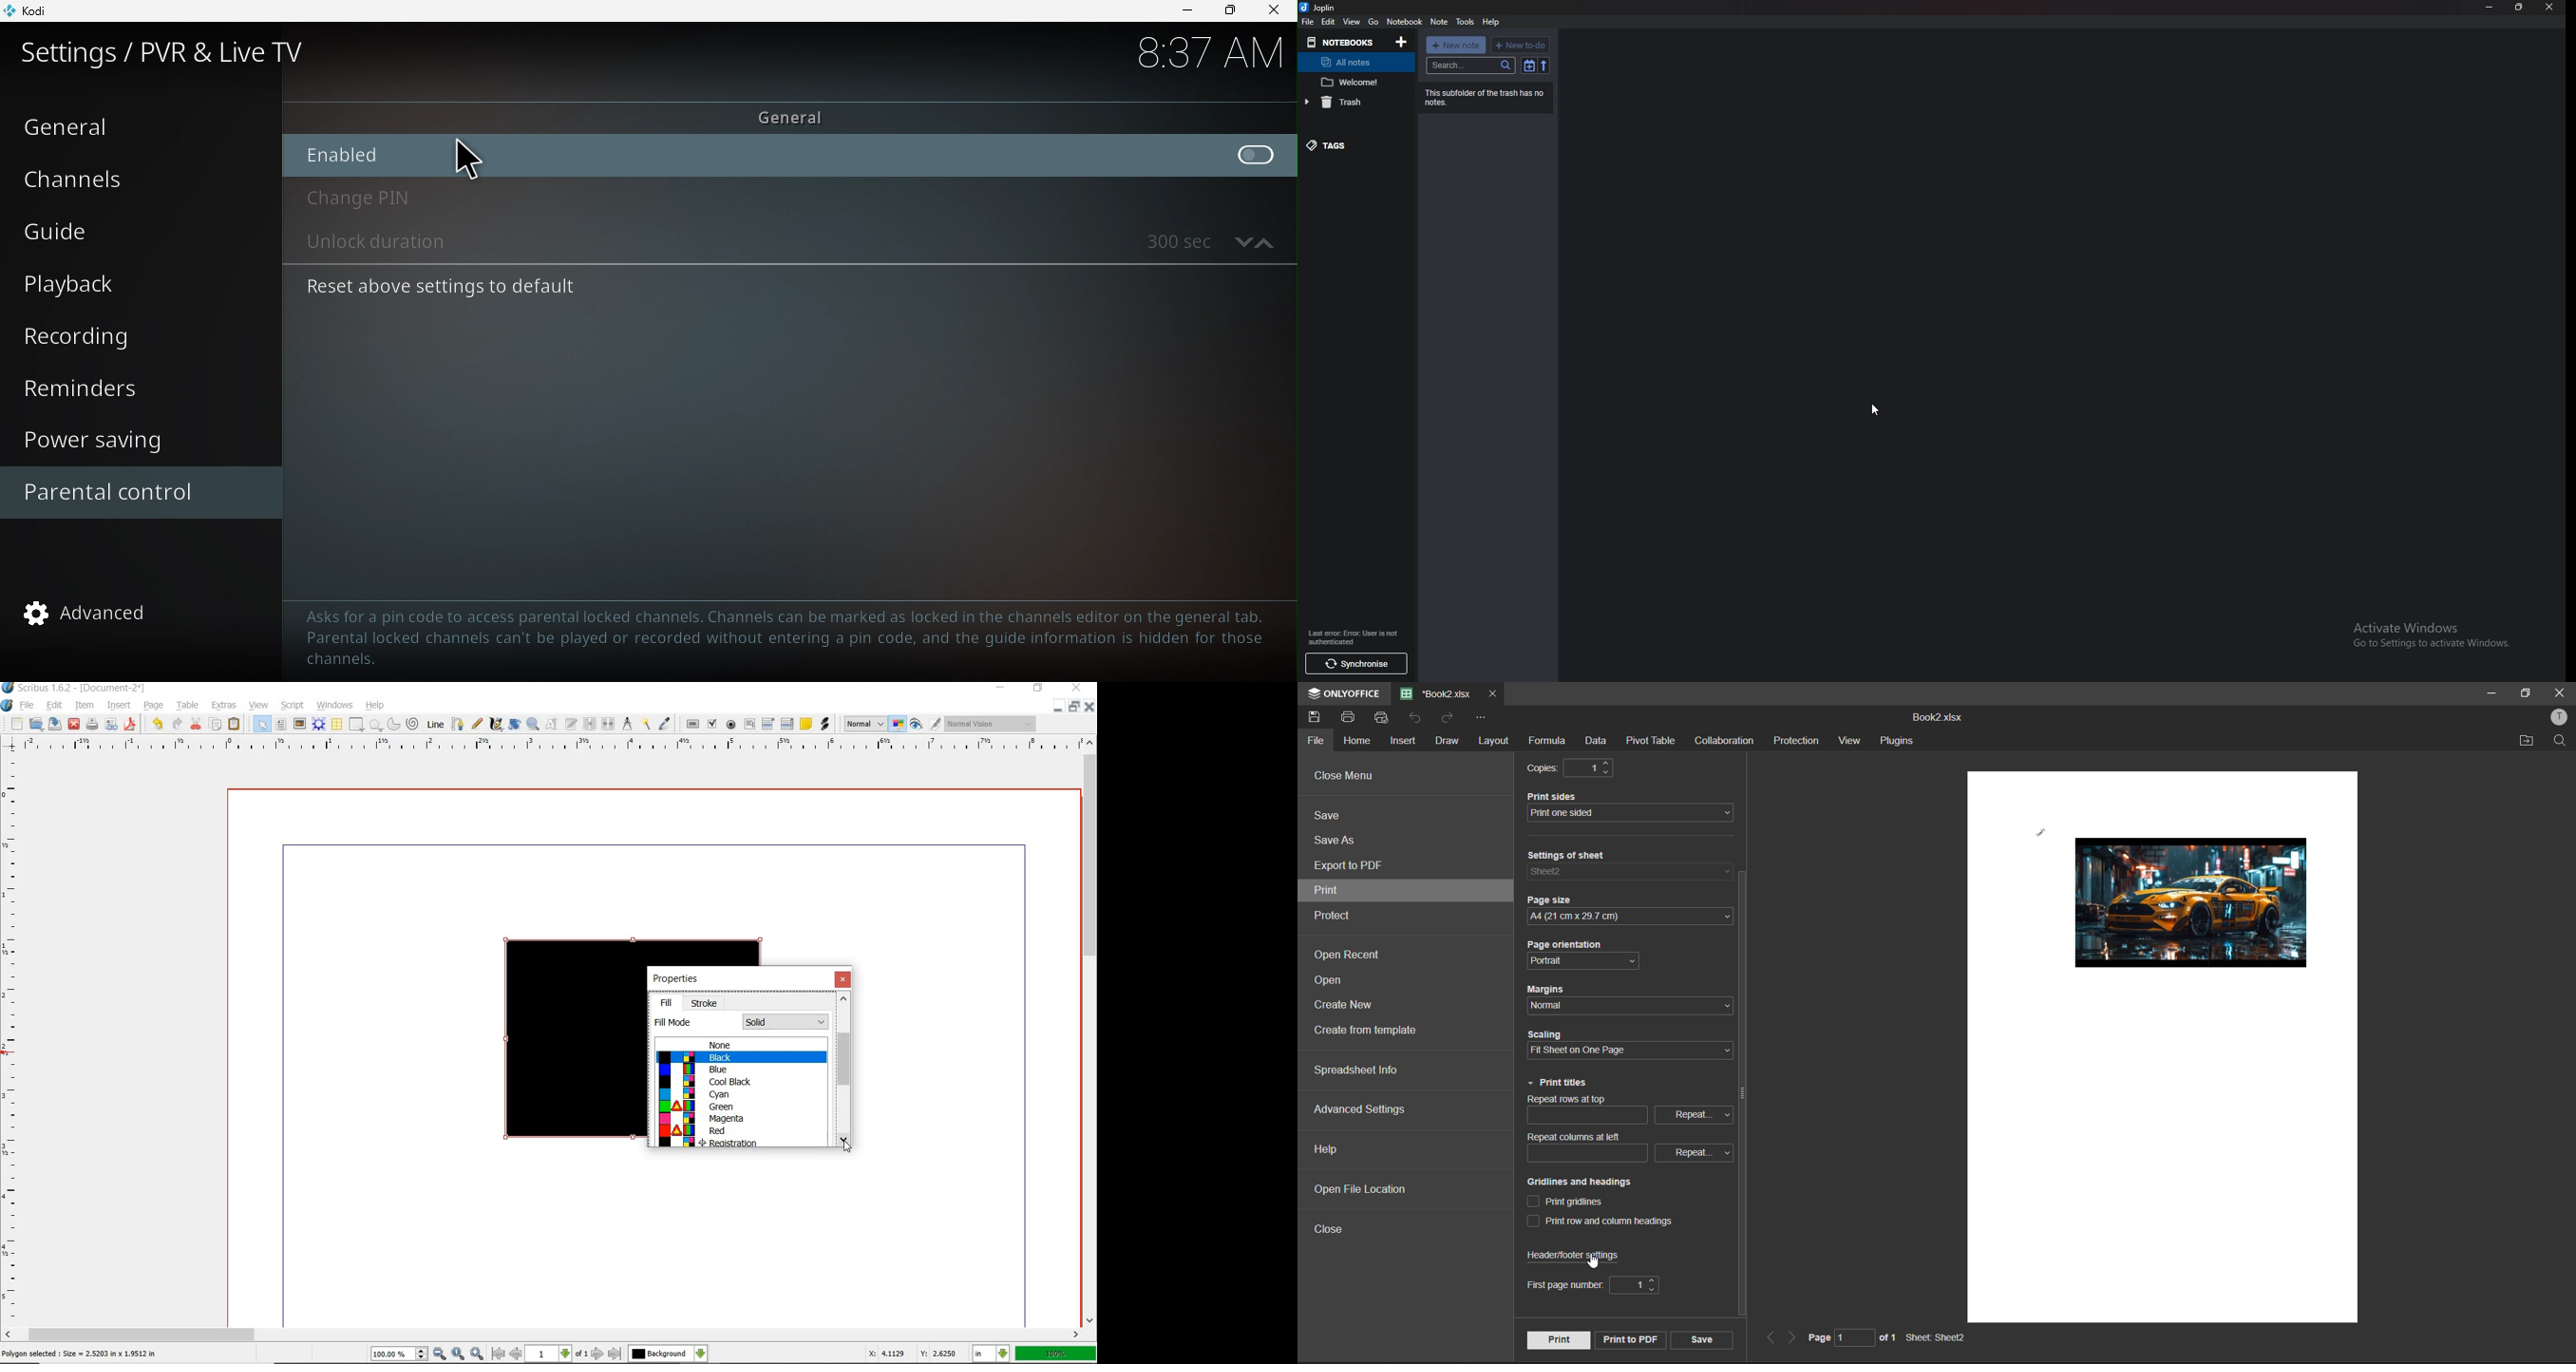  I want to click on redo, so click(176, 724).